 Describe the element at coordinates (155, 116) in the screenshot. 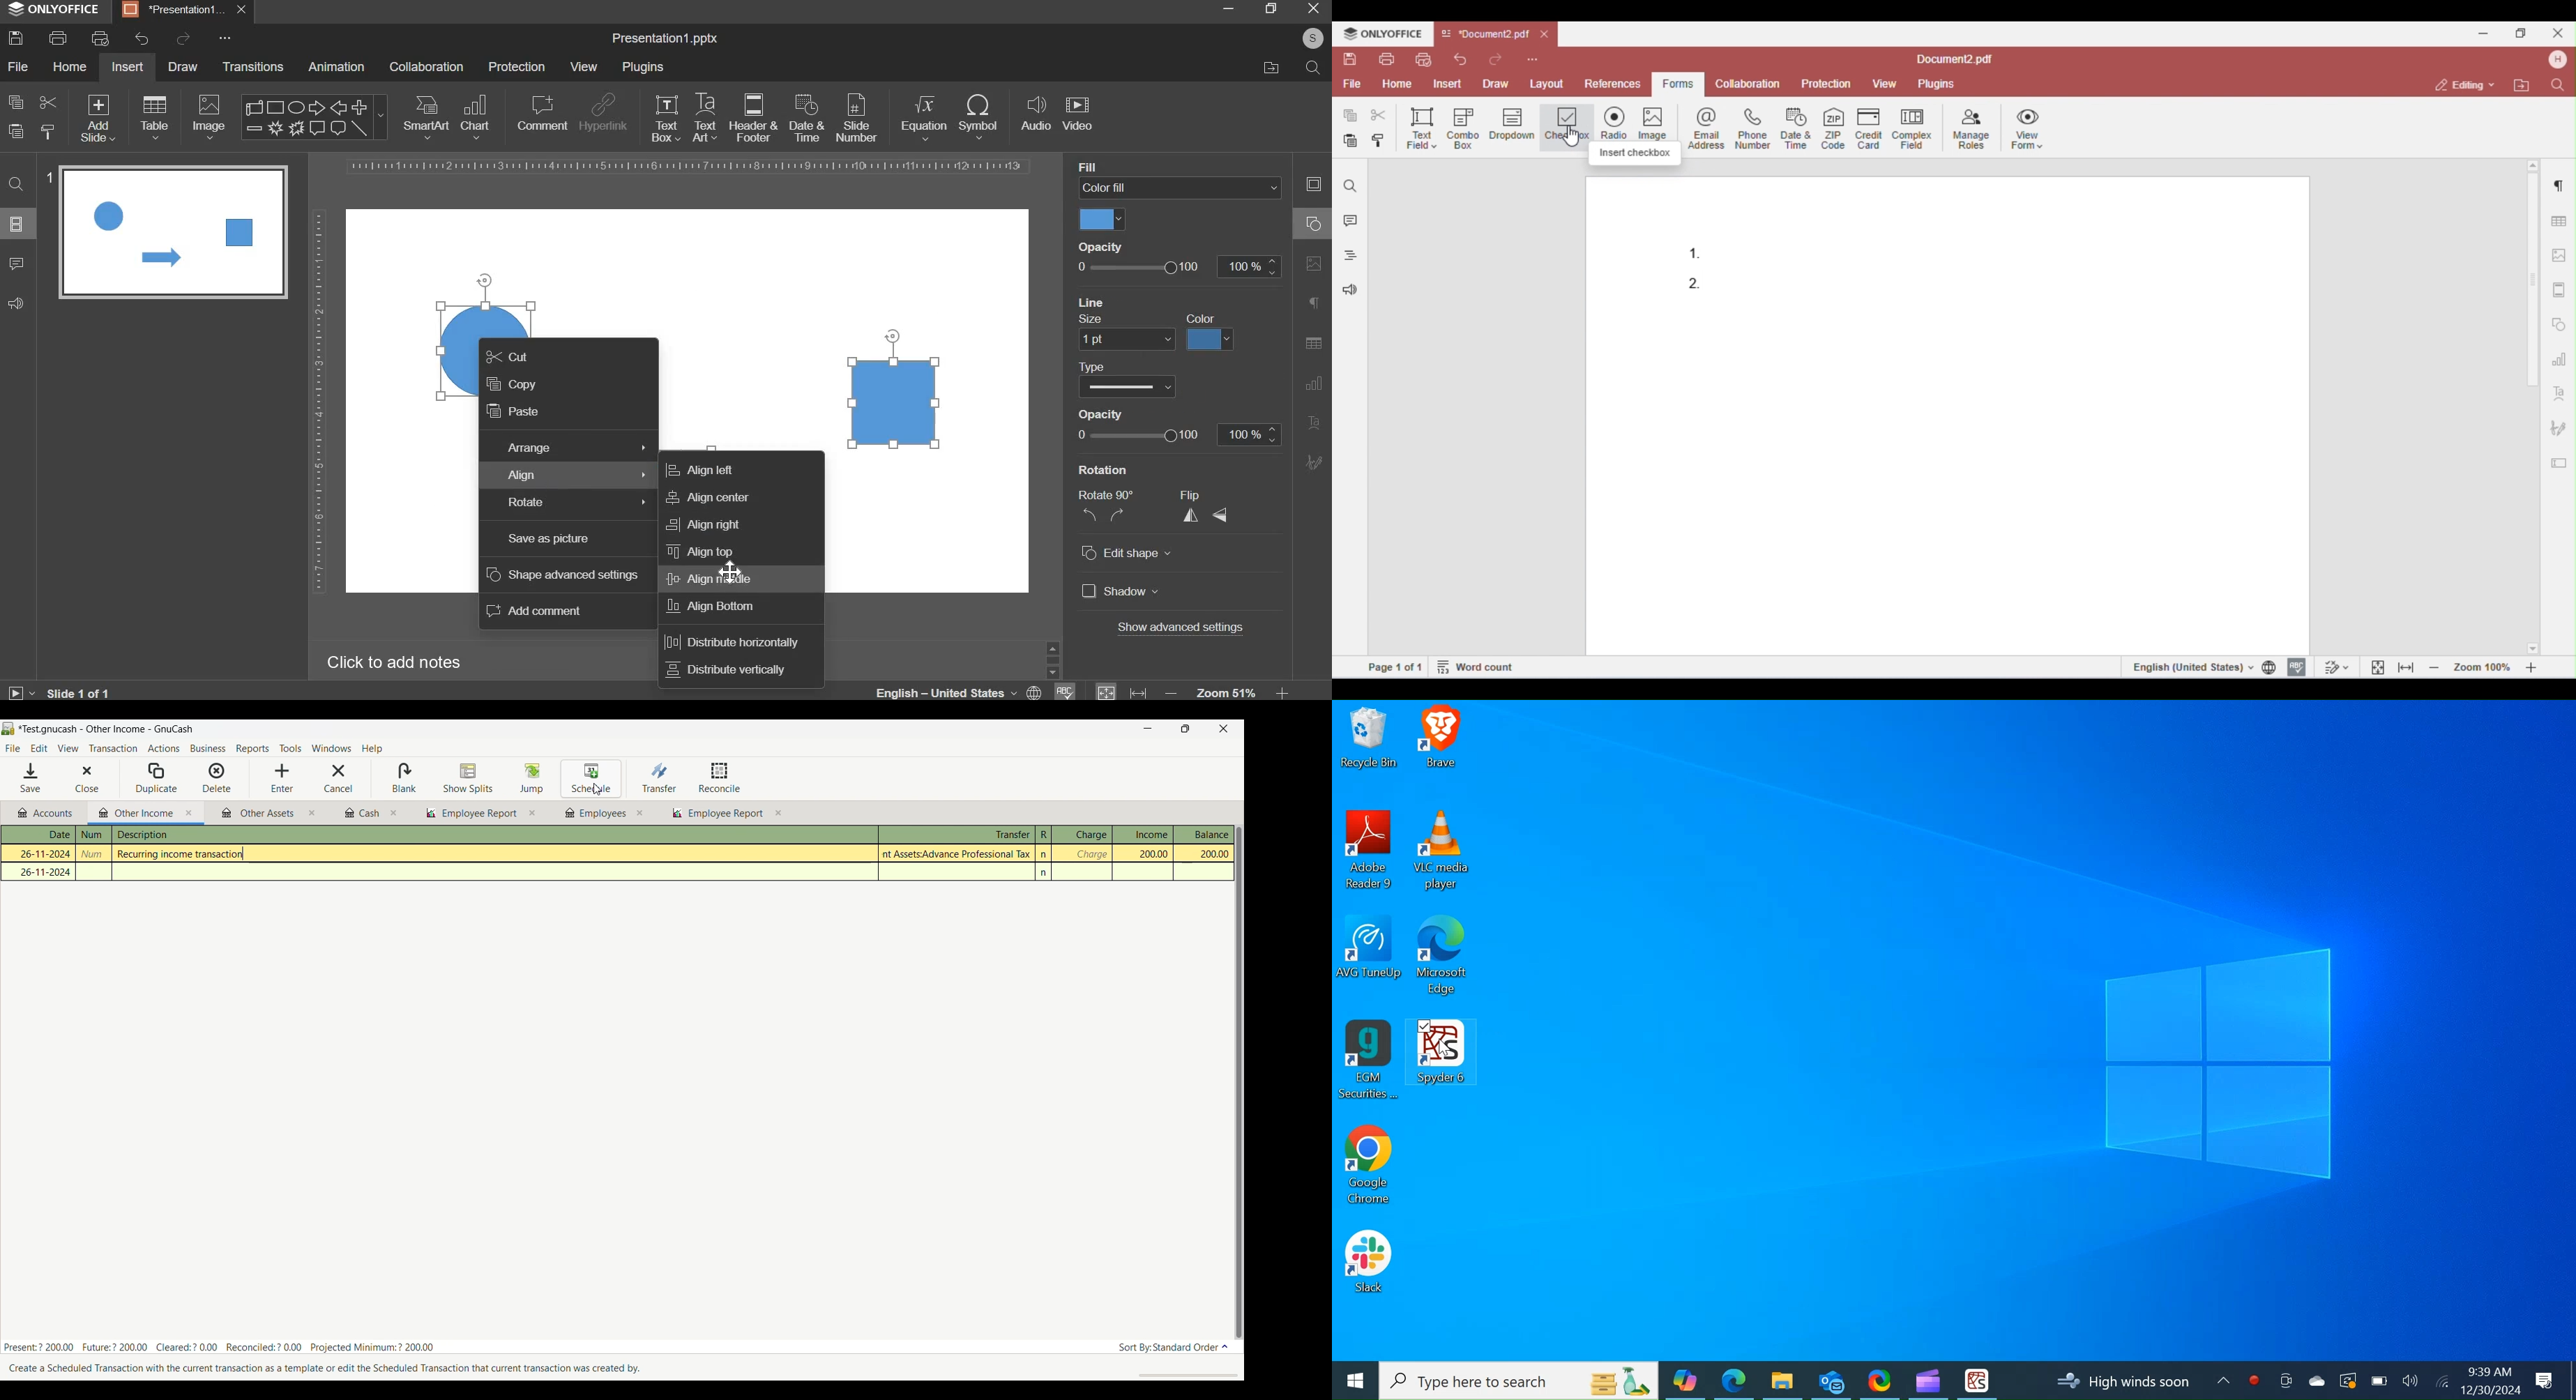

I see `table` at that location.